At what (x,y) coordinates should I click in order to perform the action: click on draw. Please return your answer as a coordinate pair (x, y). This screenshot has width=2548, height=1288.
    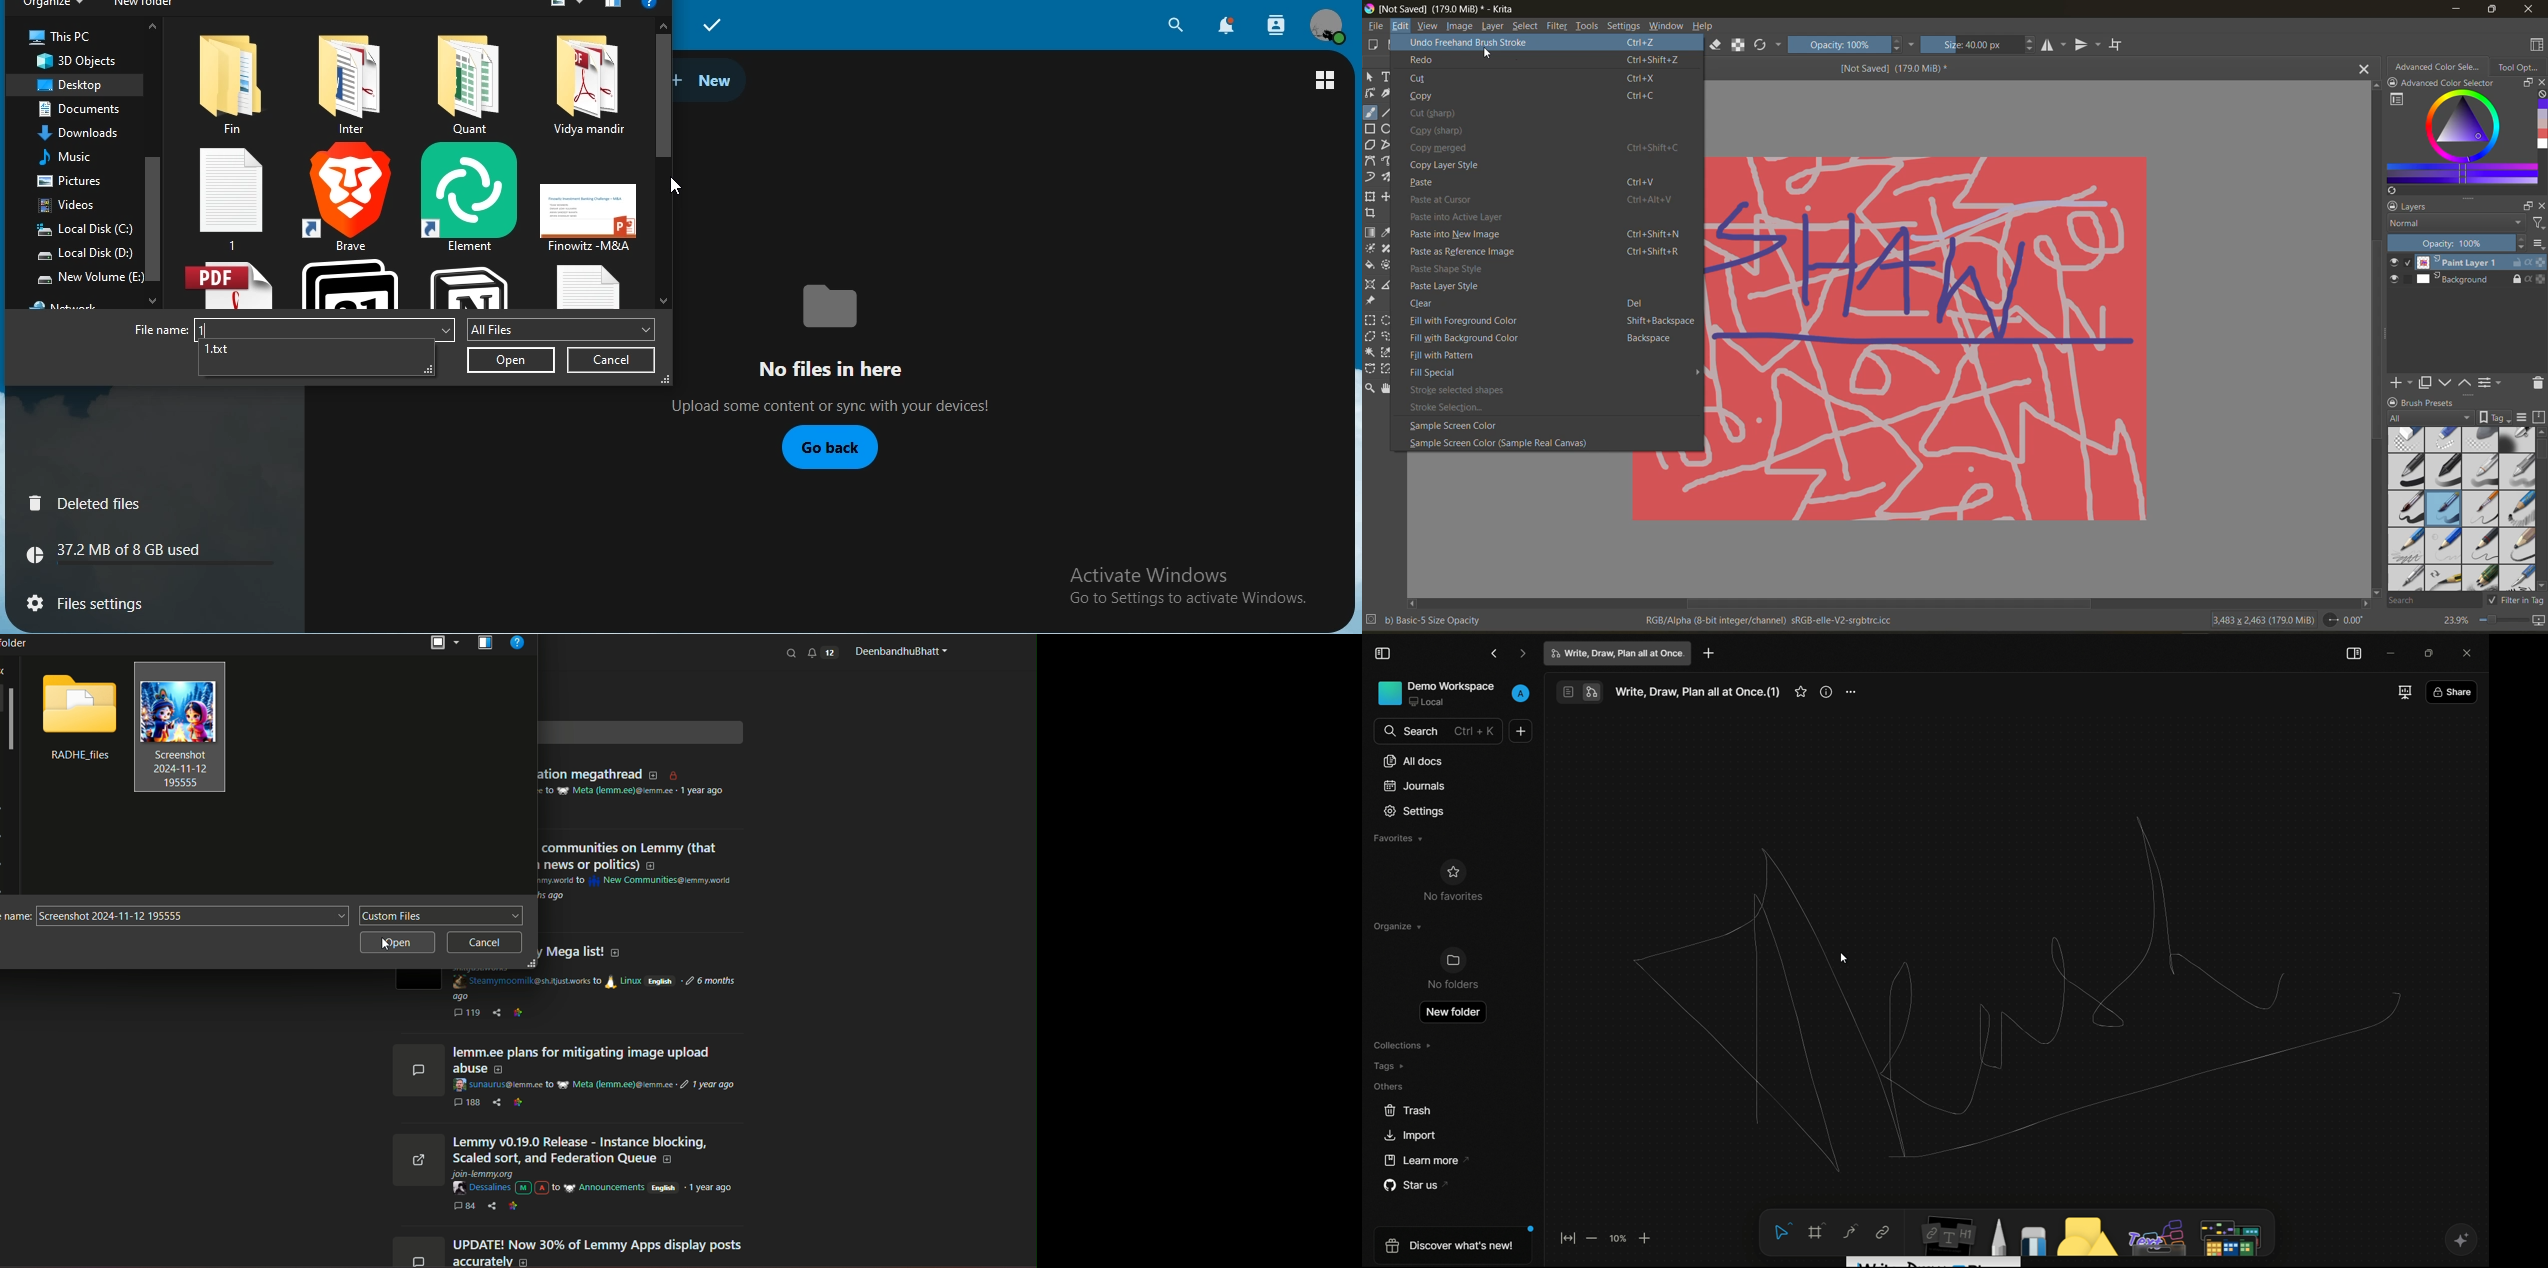
    Looking at the image, I should click on (2017, 1234).